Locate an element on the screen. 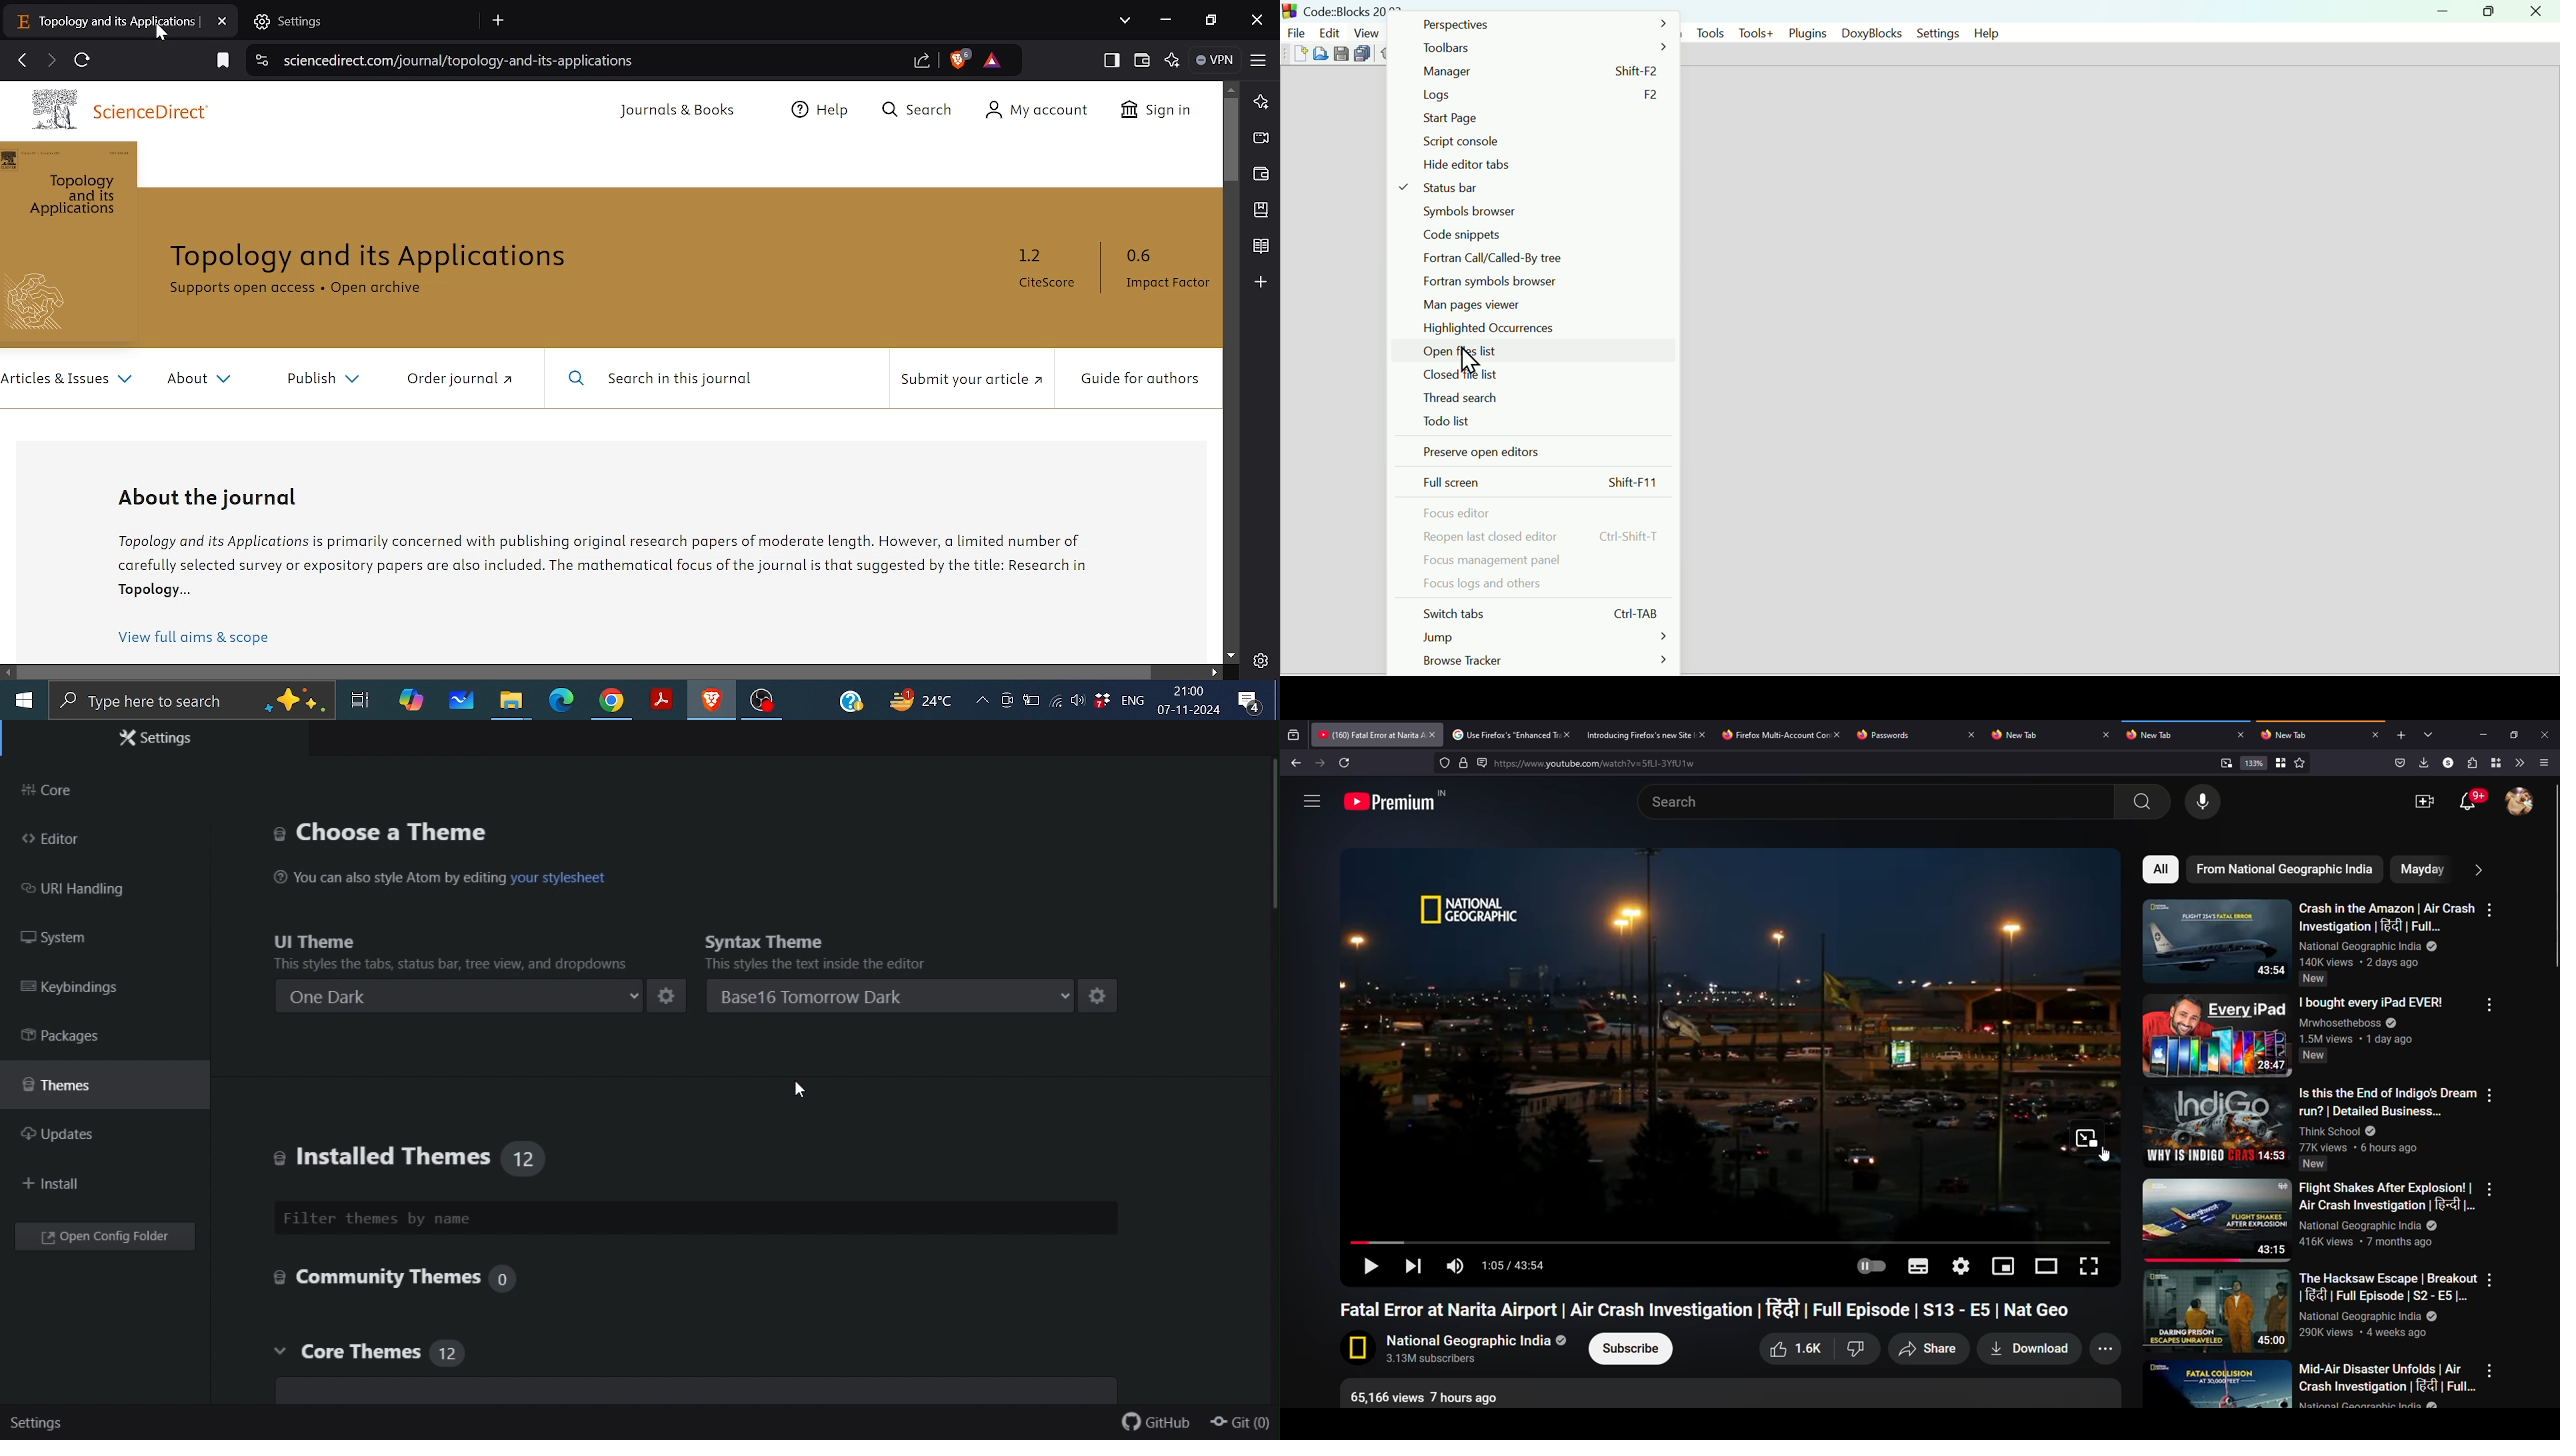  base 16 tomorrow dark is located at coordinates (891, 997).